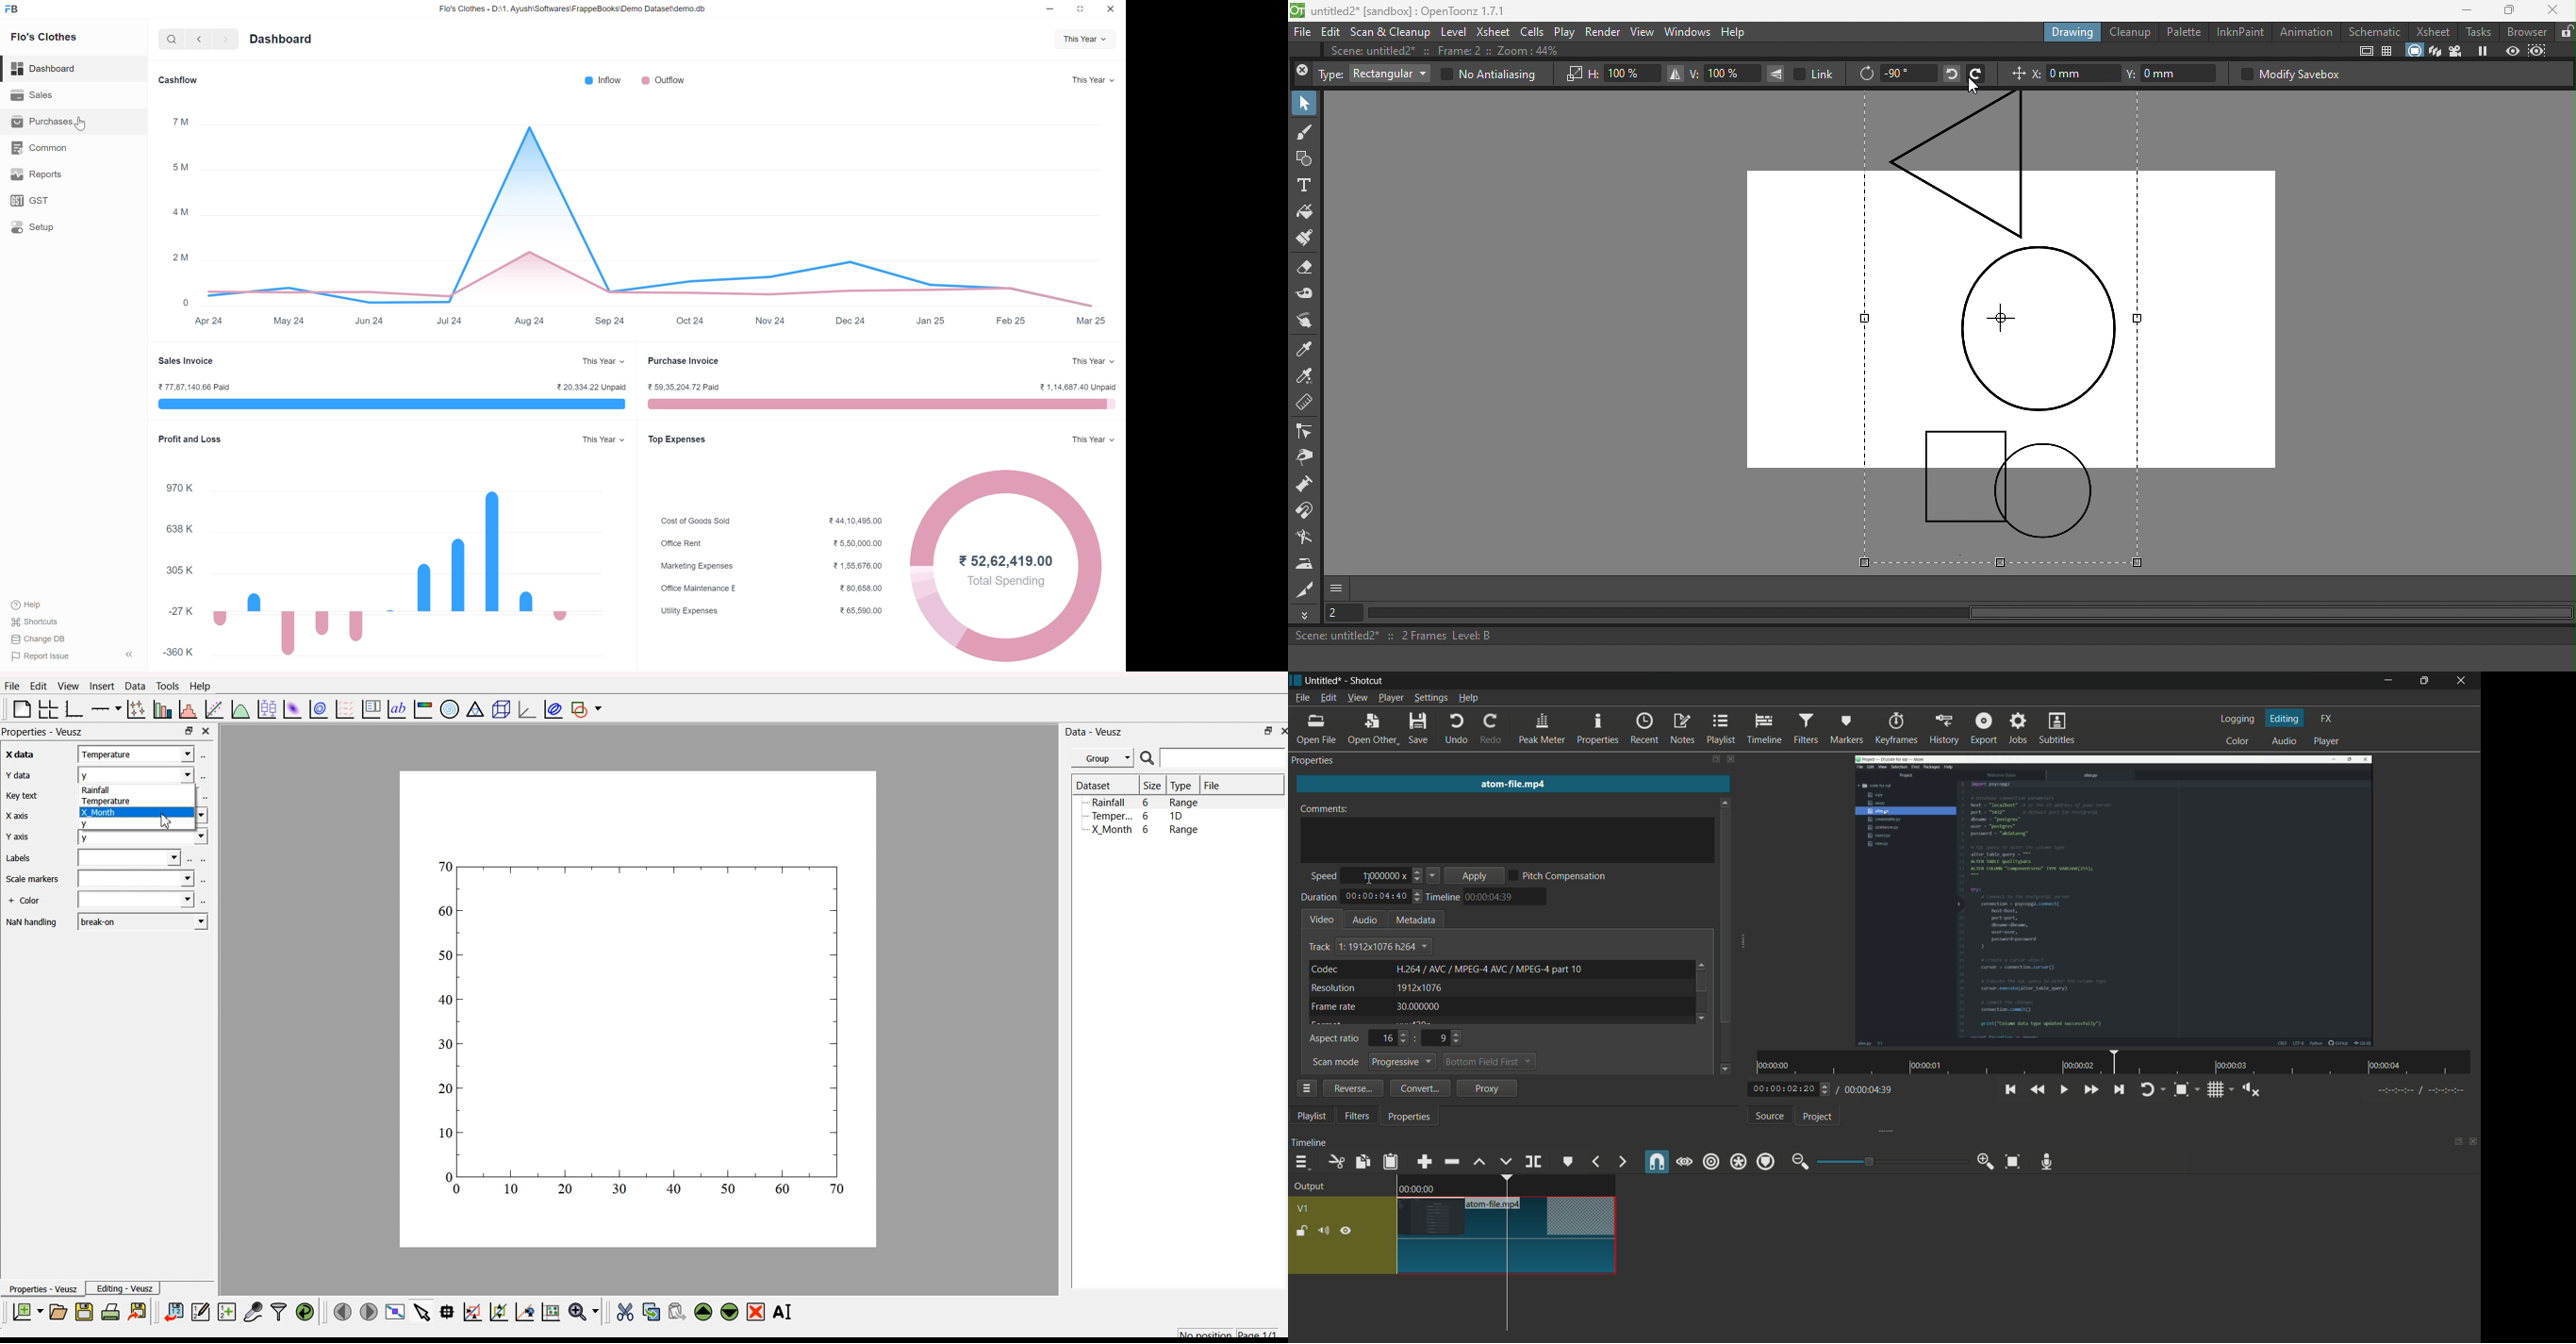 The image size is (2576, 1344). I want to click on , so click(700, 588).